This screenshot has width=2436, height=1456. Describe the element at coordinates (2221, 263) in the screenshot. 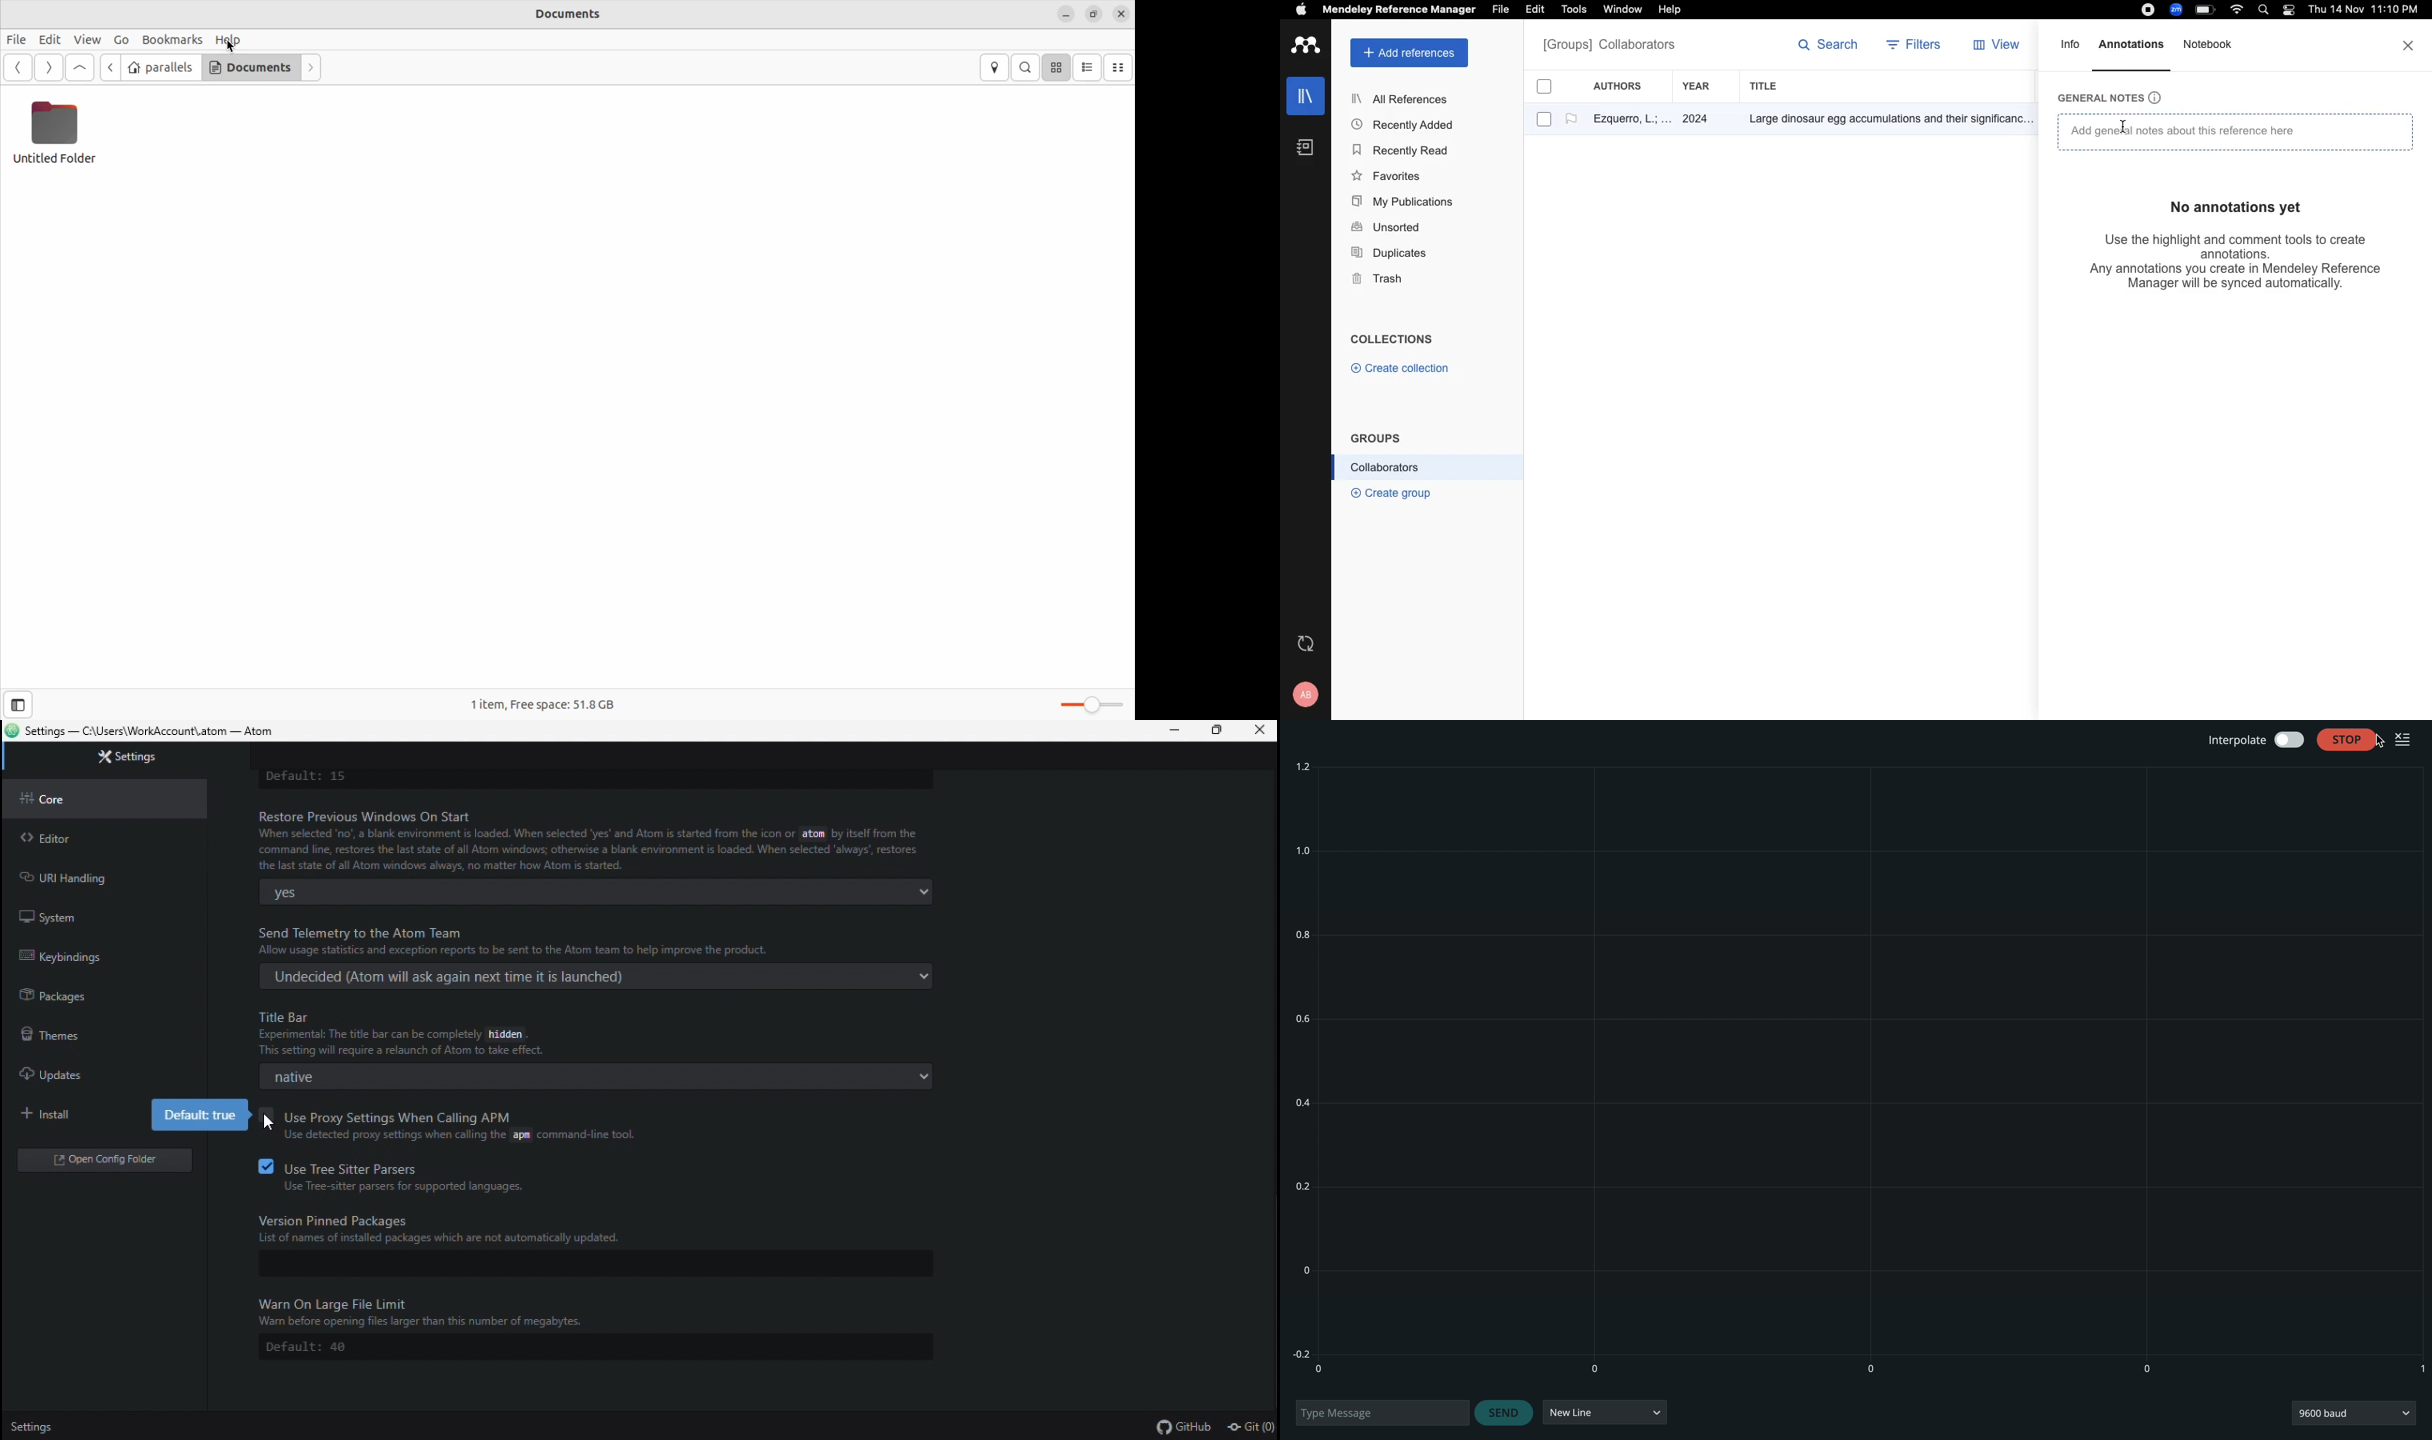

I see `Use the highlight and comment tools to create
annotations.
Any annotations you create in Mendeley Reference
Manager will be synced automatically.` at that location.